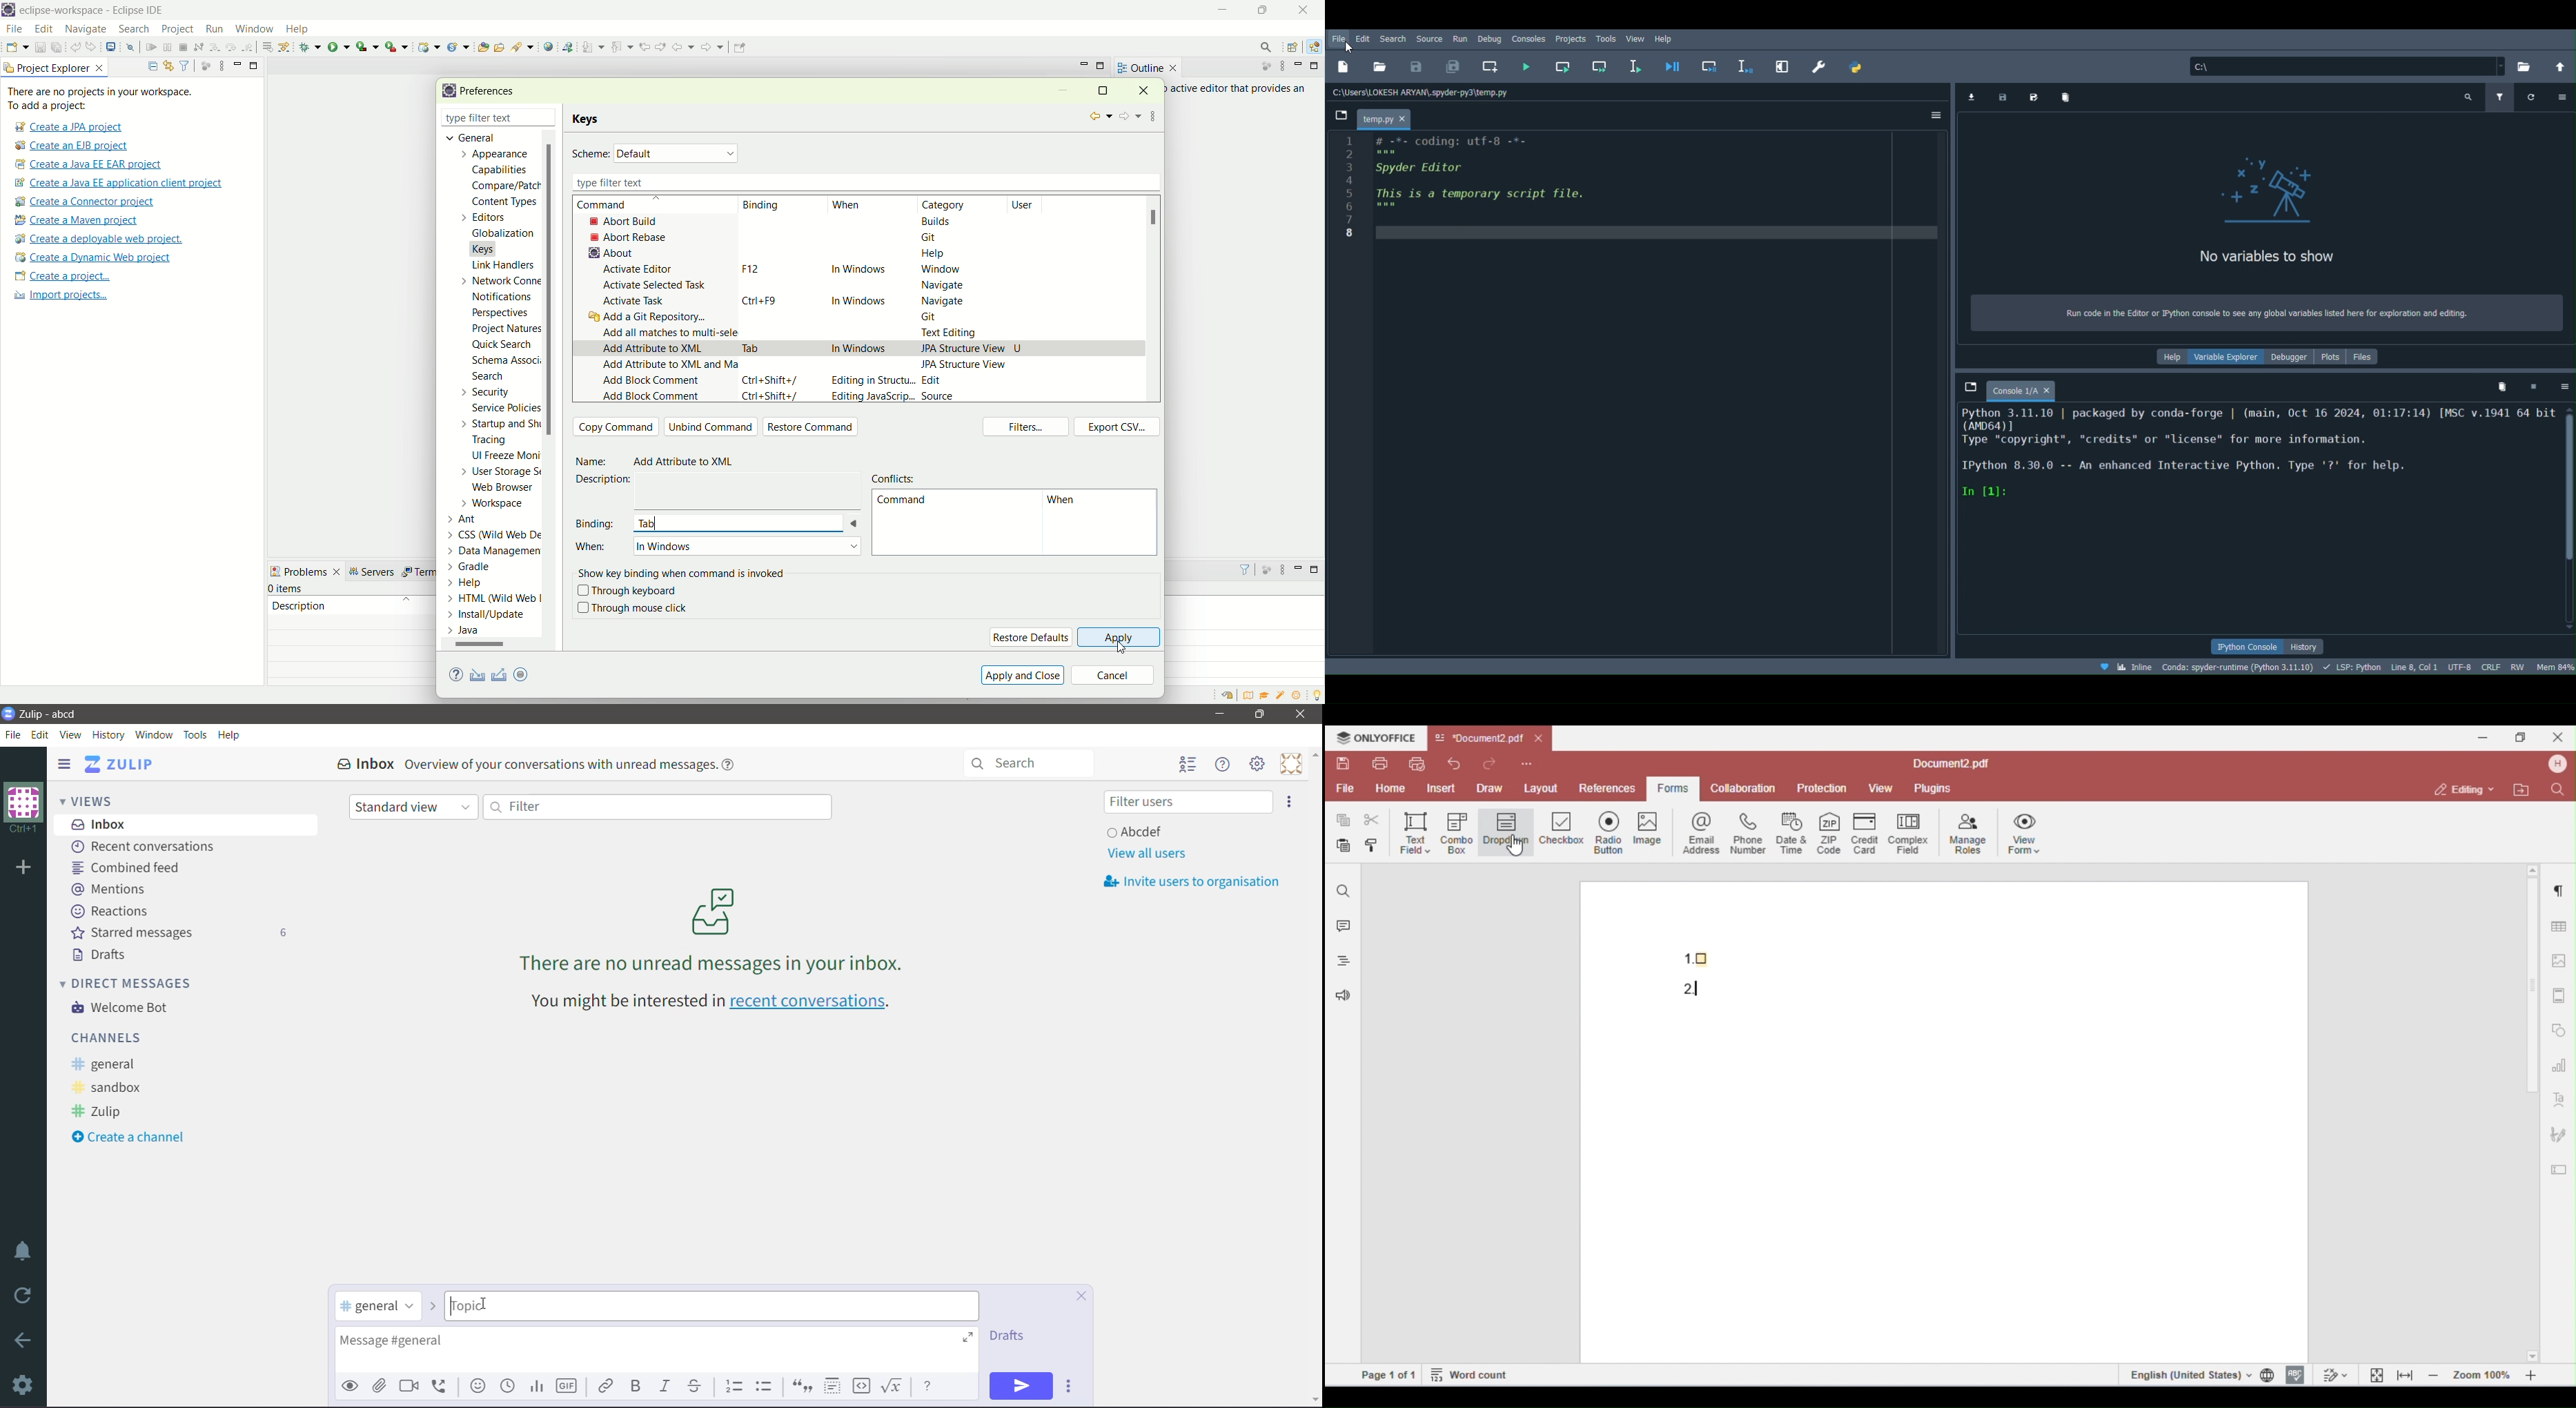  What do you see at coordinates (1380, 65) in the screenshot?
I see `Open file (Ctrl + O)` at bounding box center [1380, 65].